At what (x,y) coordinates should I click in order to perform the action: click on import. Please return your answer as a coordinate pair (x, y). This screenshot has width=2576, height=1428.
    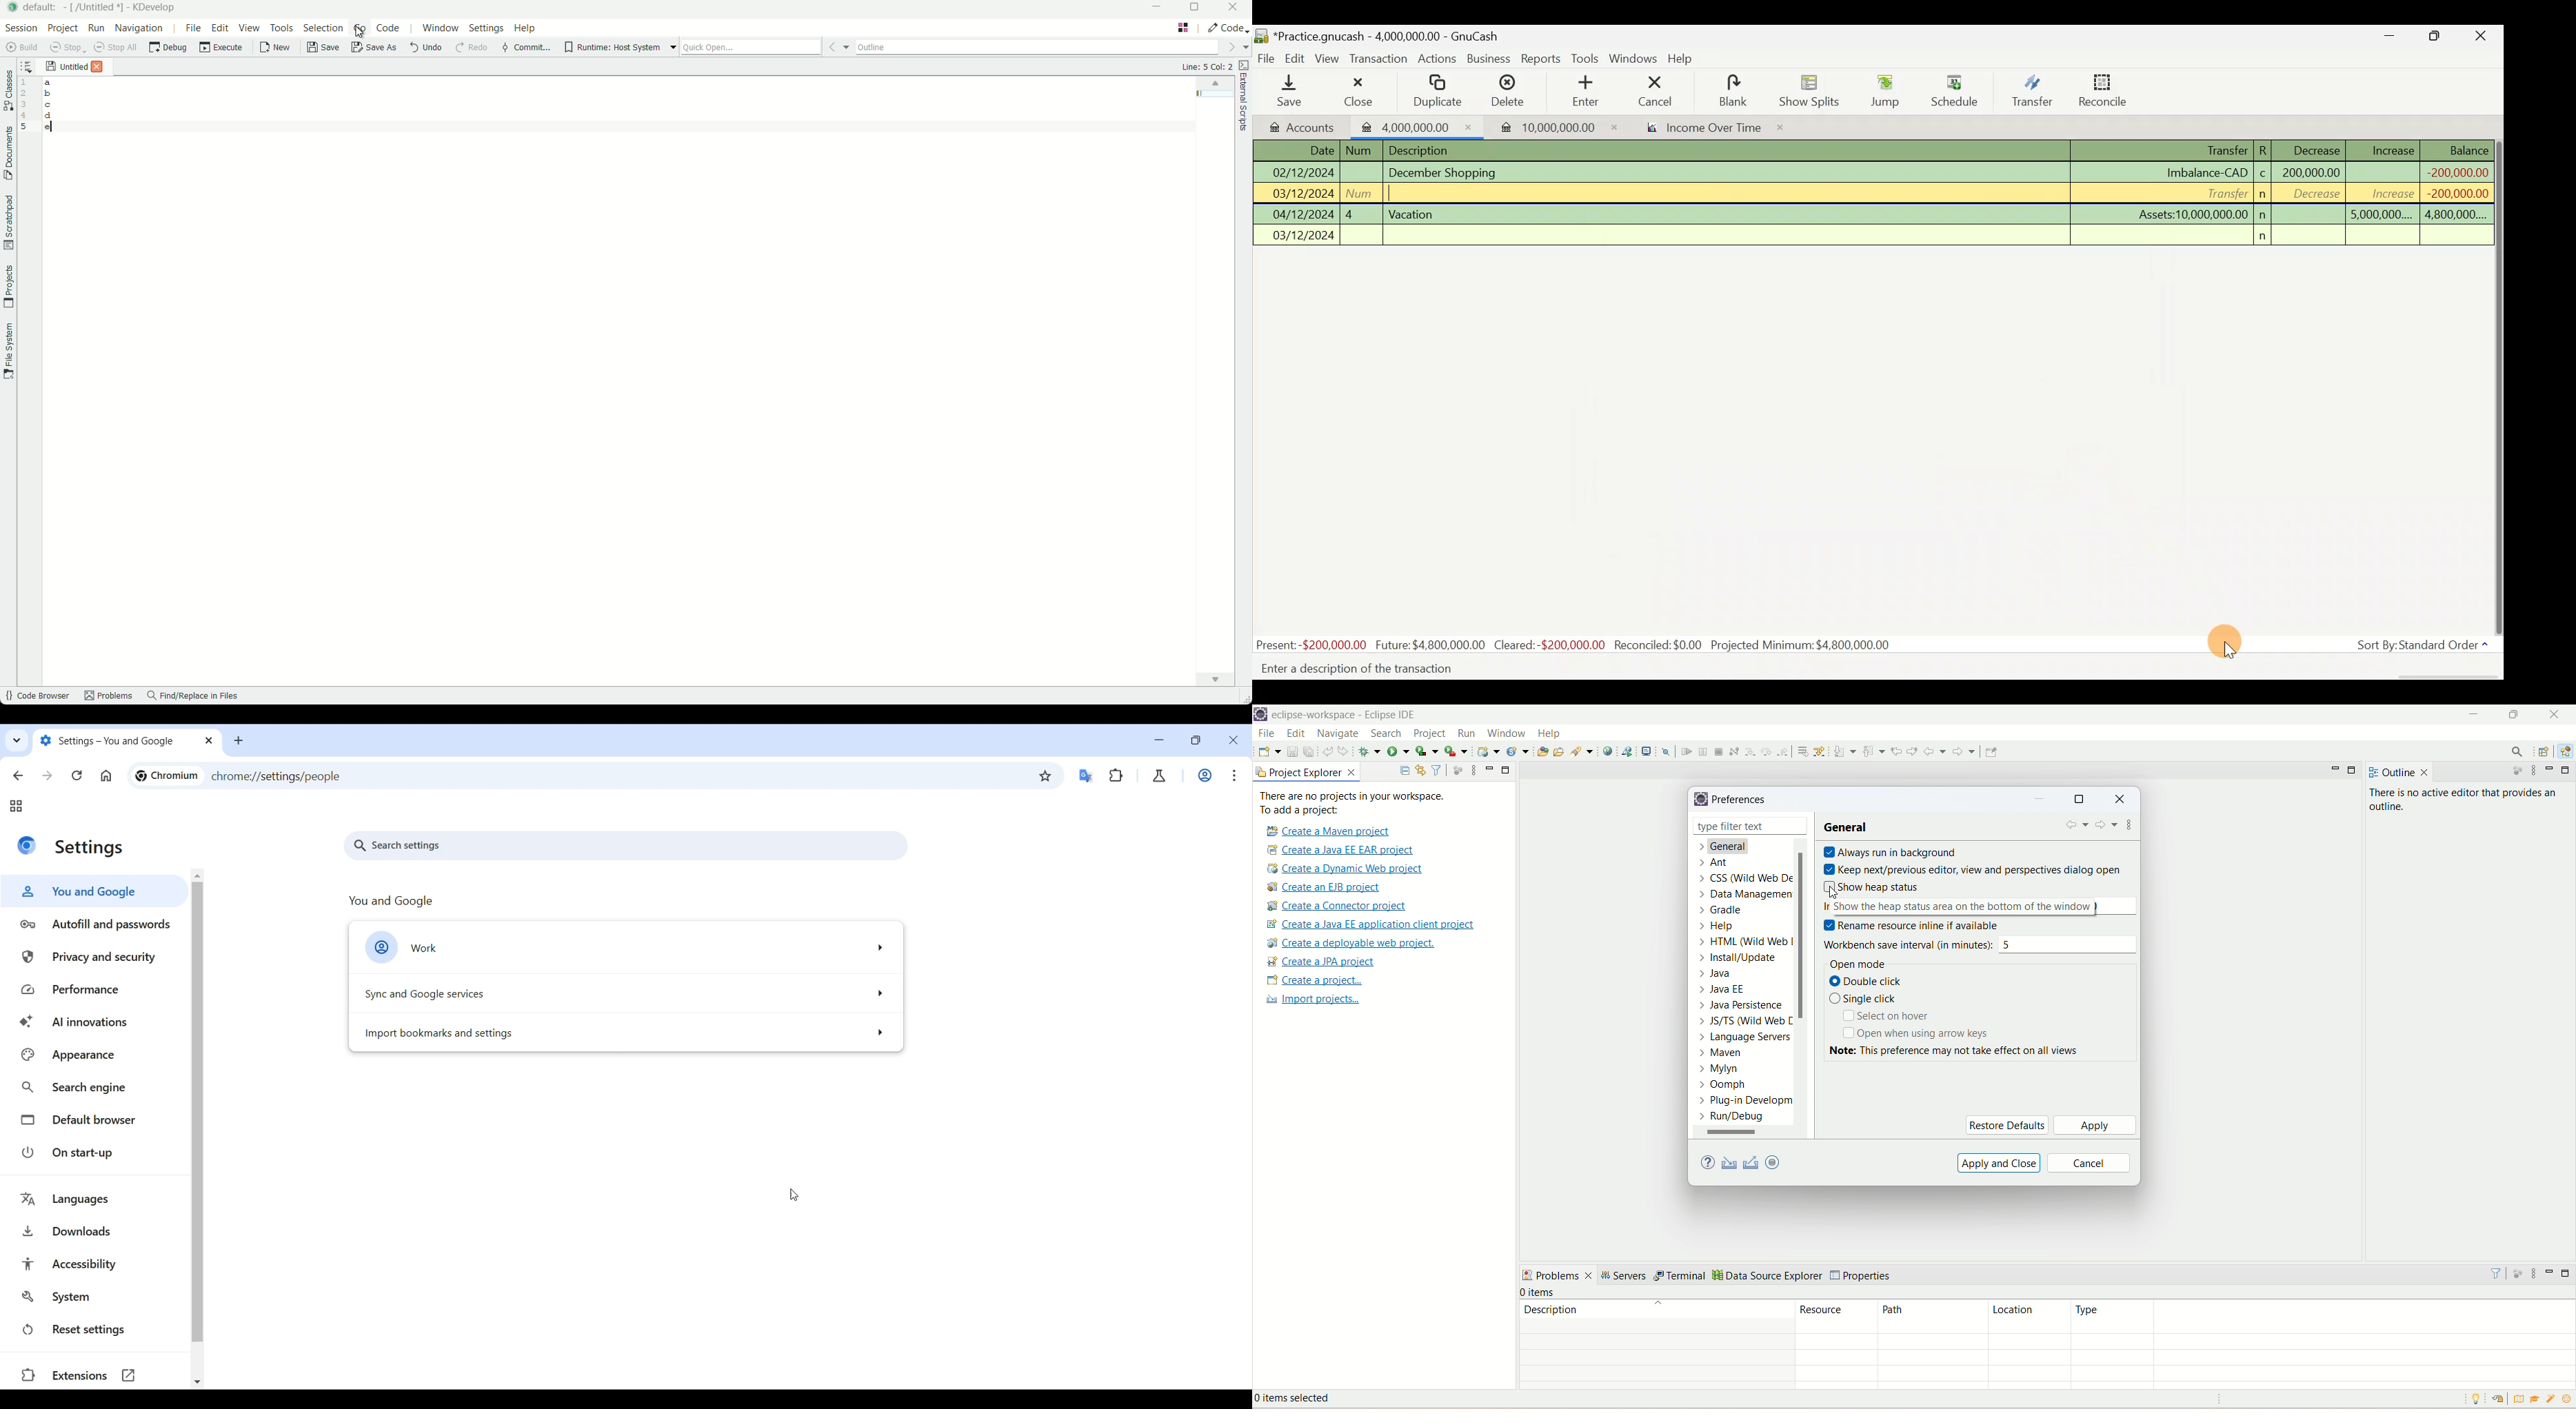
    Looking at the image, I should click on (1731, 1162).